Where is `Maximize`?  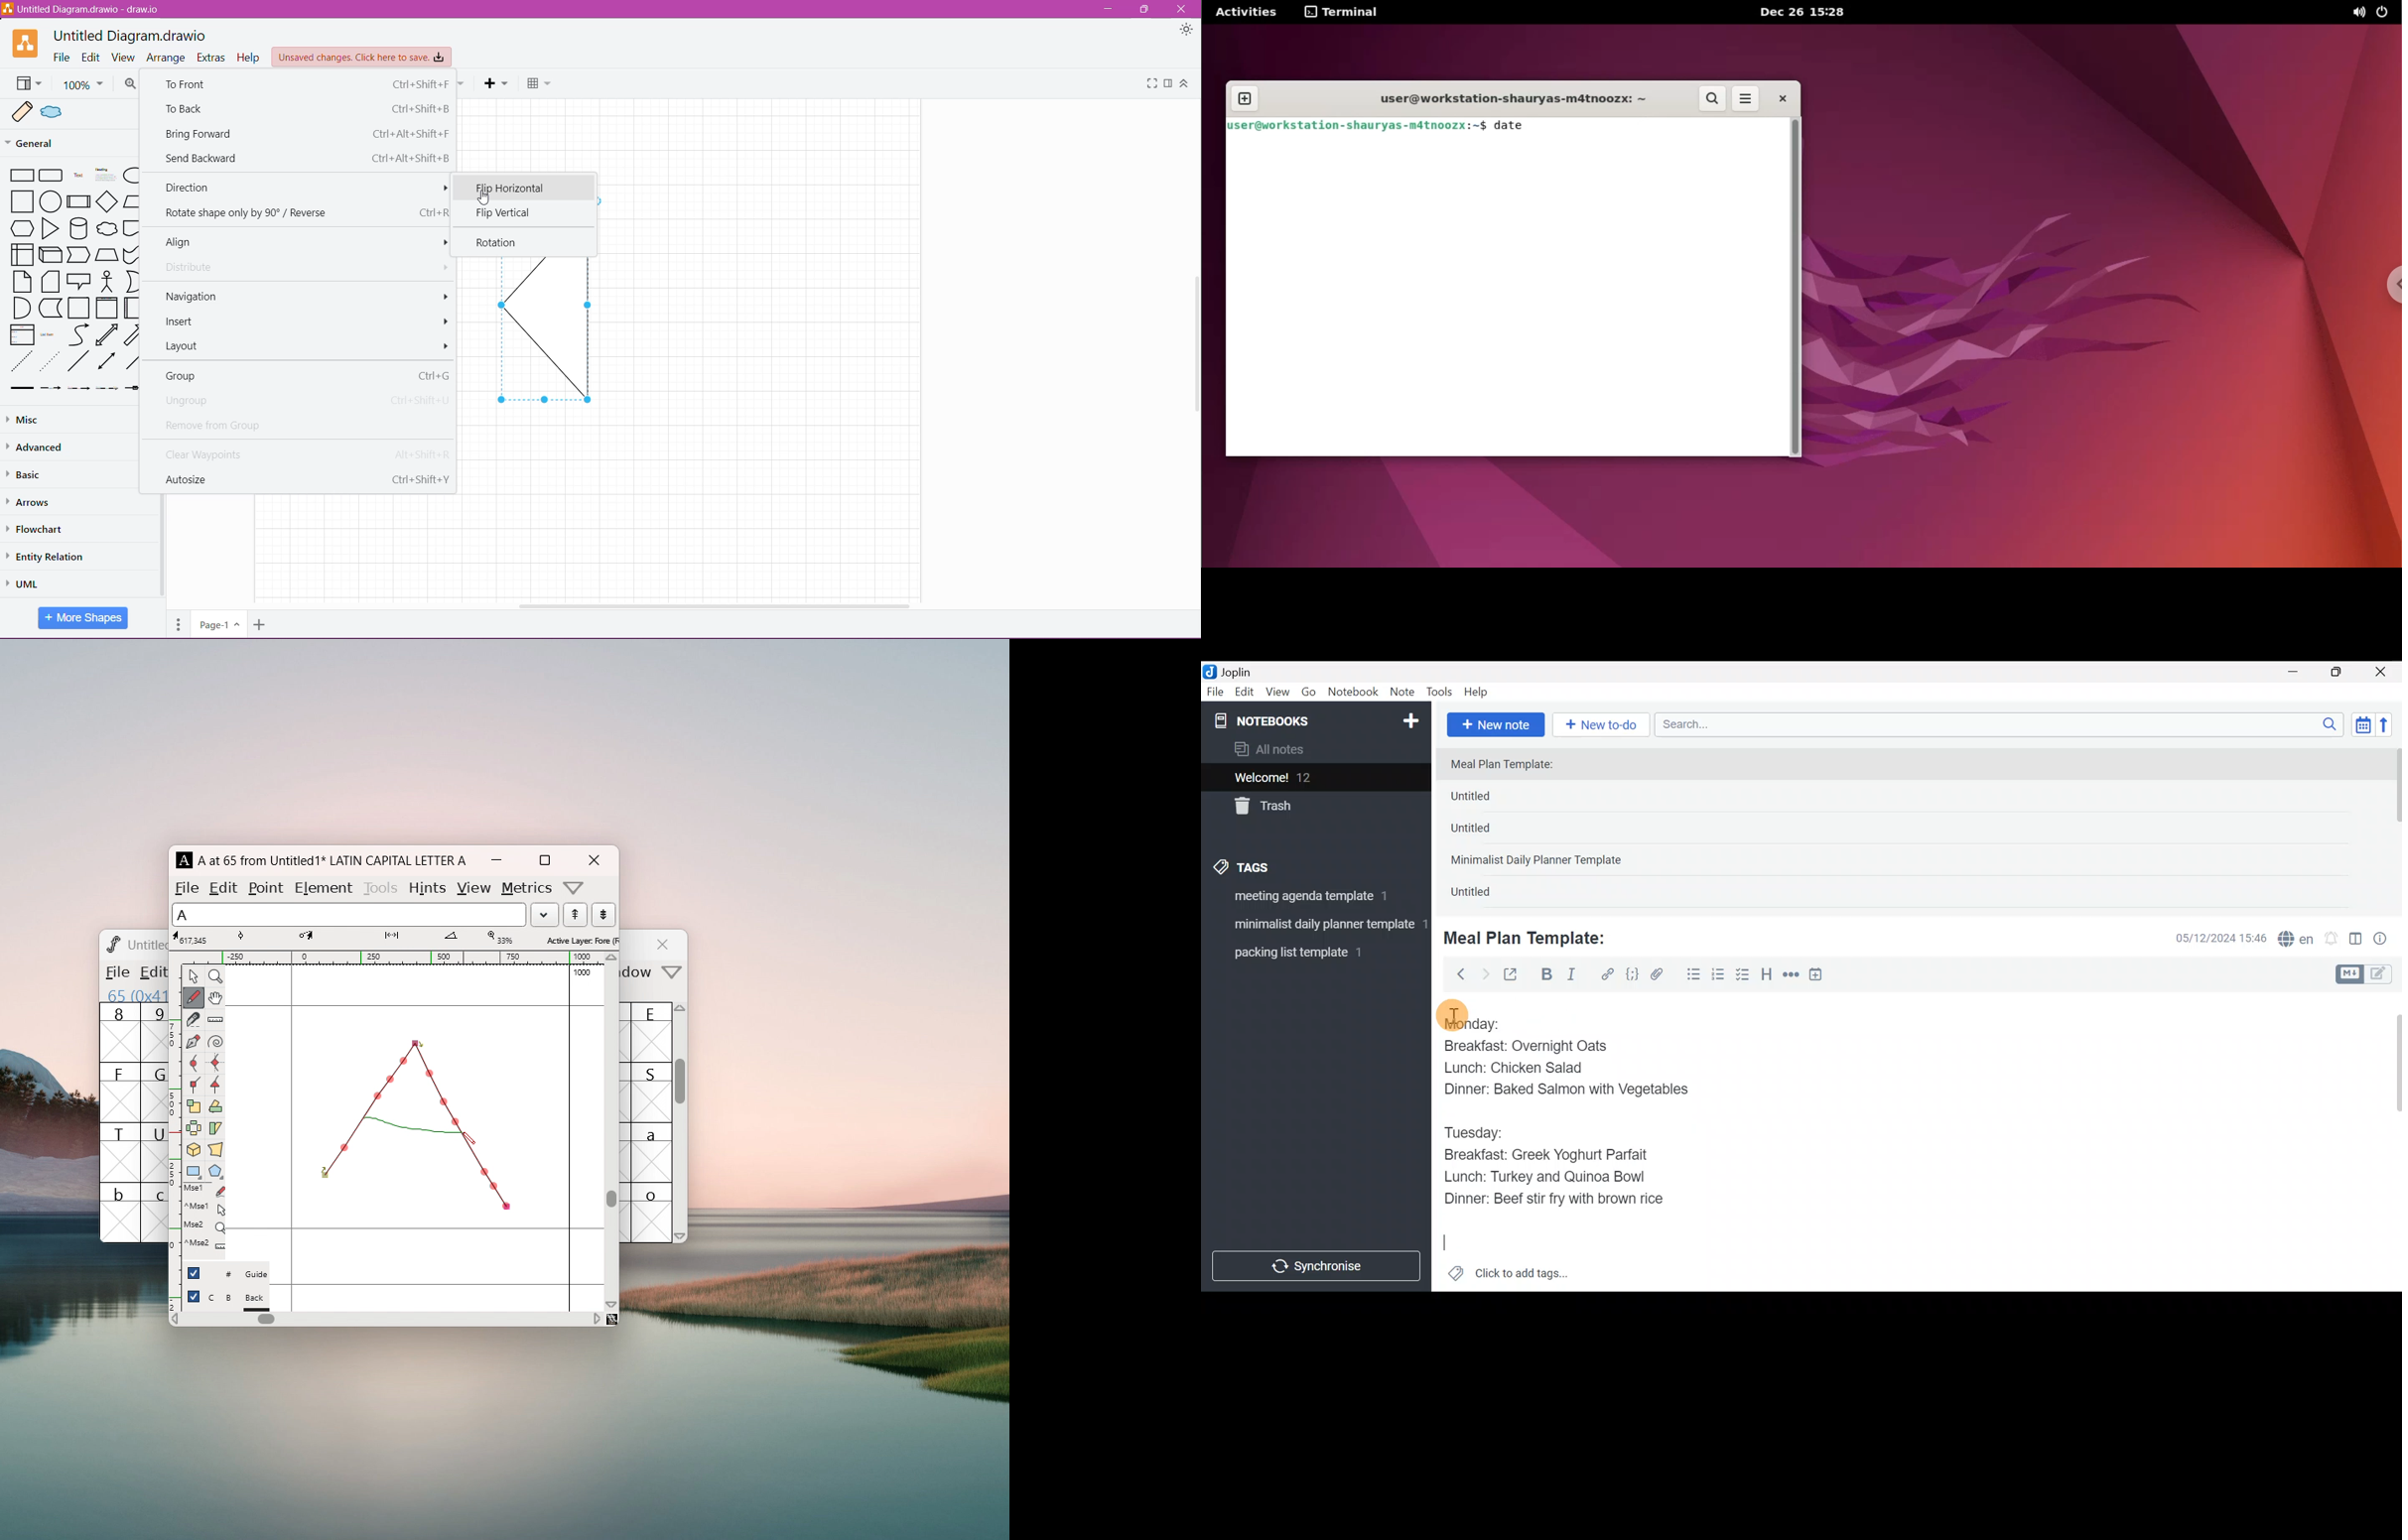
Maximize is located at coordinates (2344, 672).